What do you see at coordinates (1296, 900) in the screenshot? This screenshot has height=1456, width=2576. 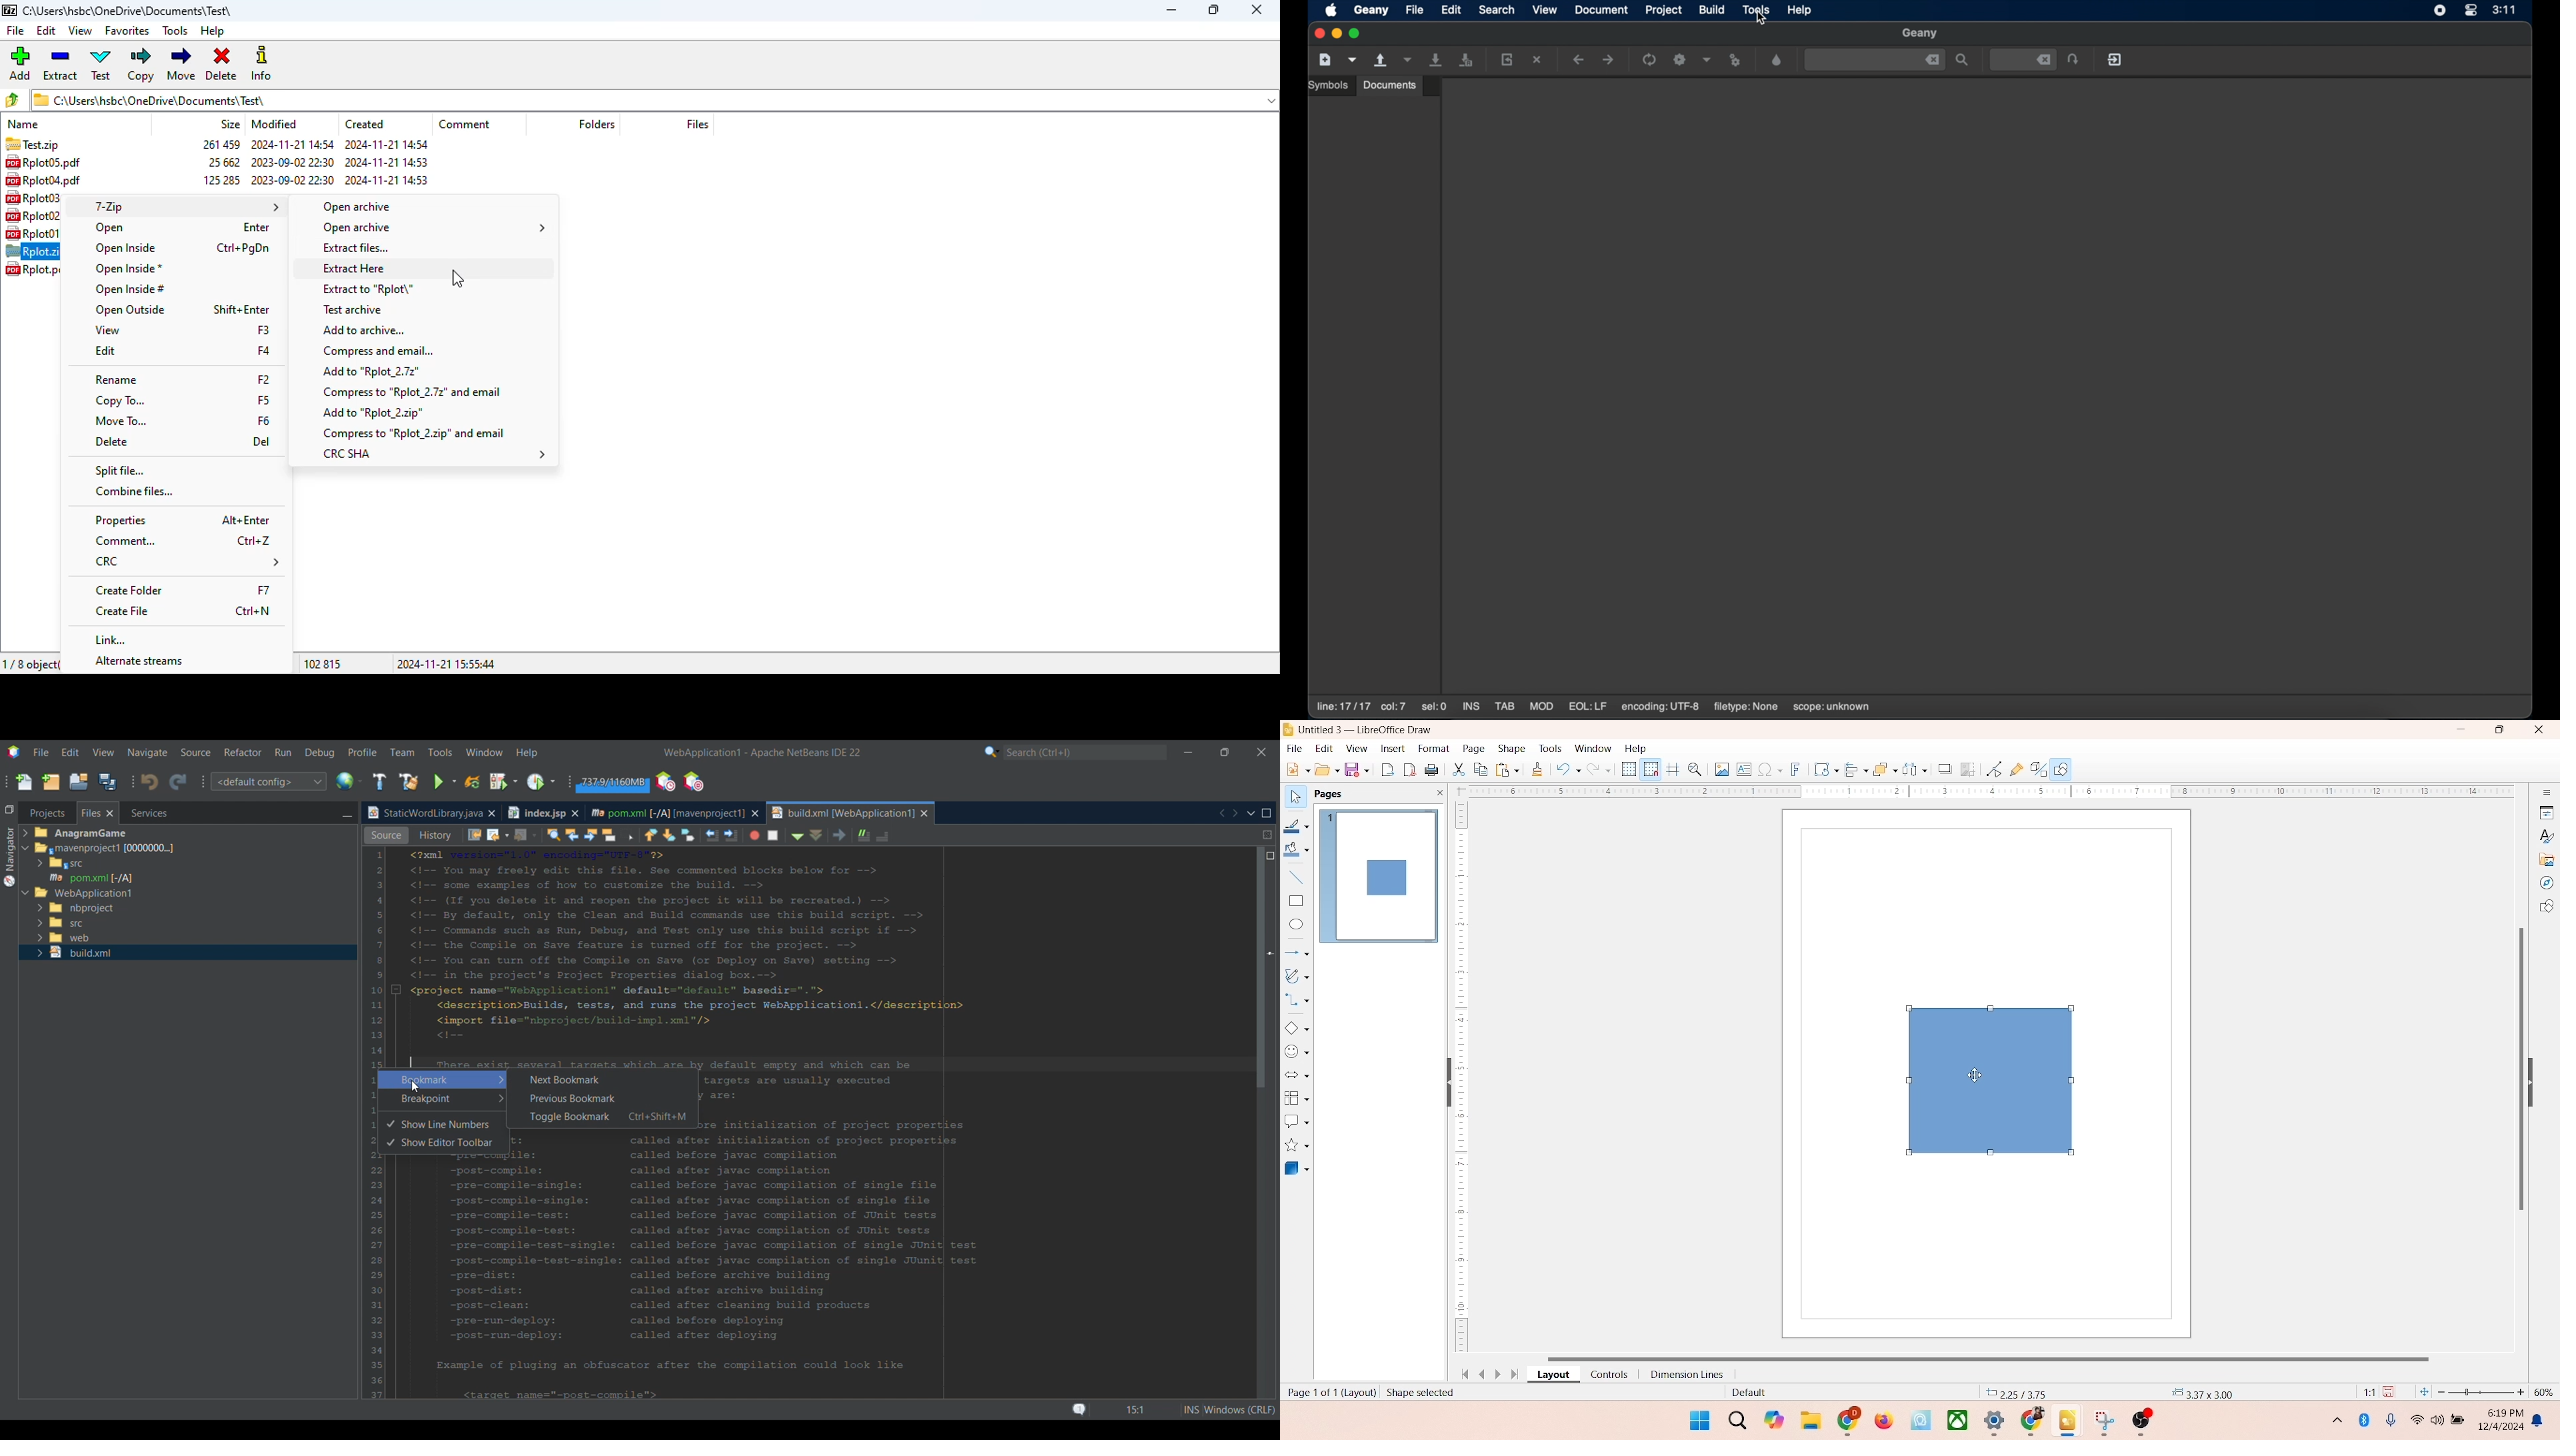 I see `rectangle` at bounding box center [1296, 900].